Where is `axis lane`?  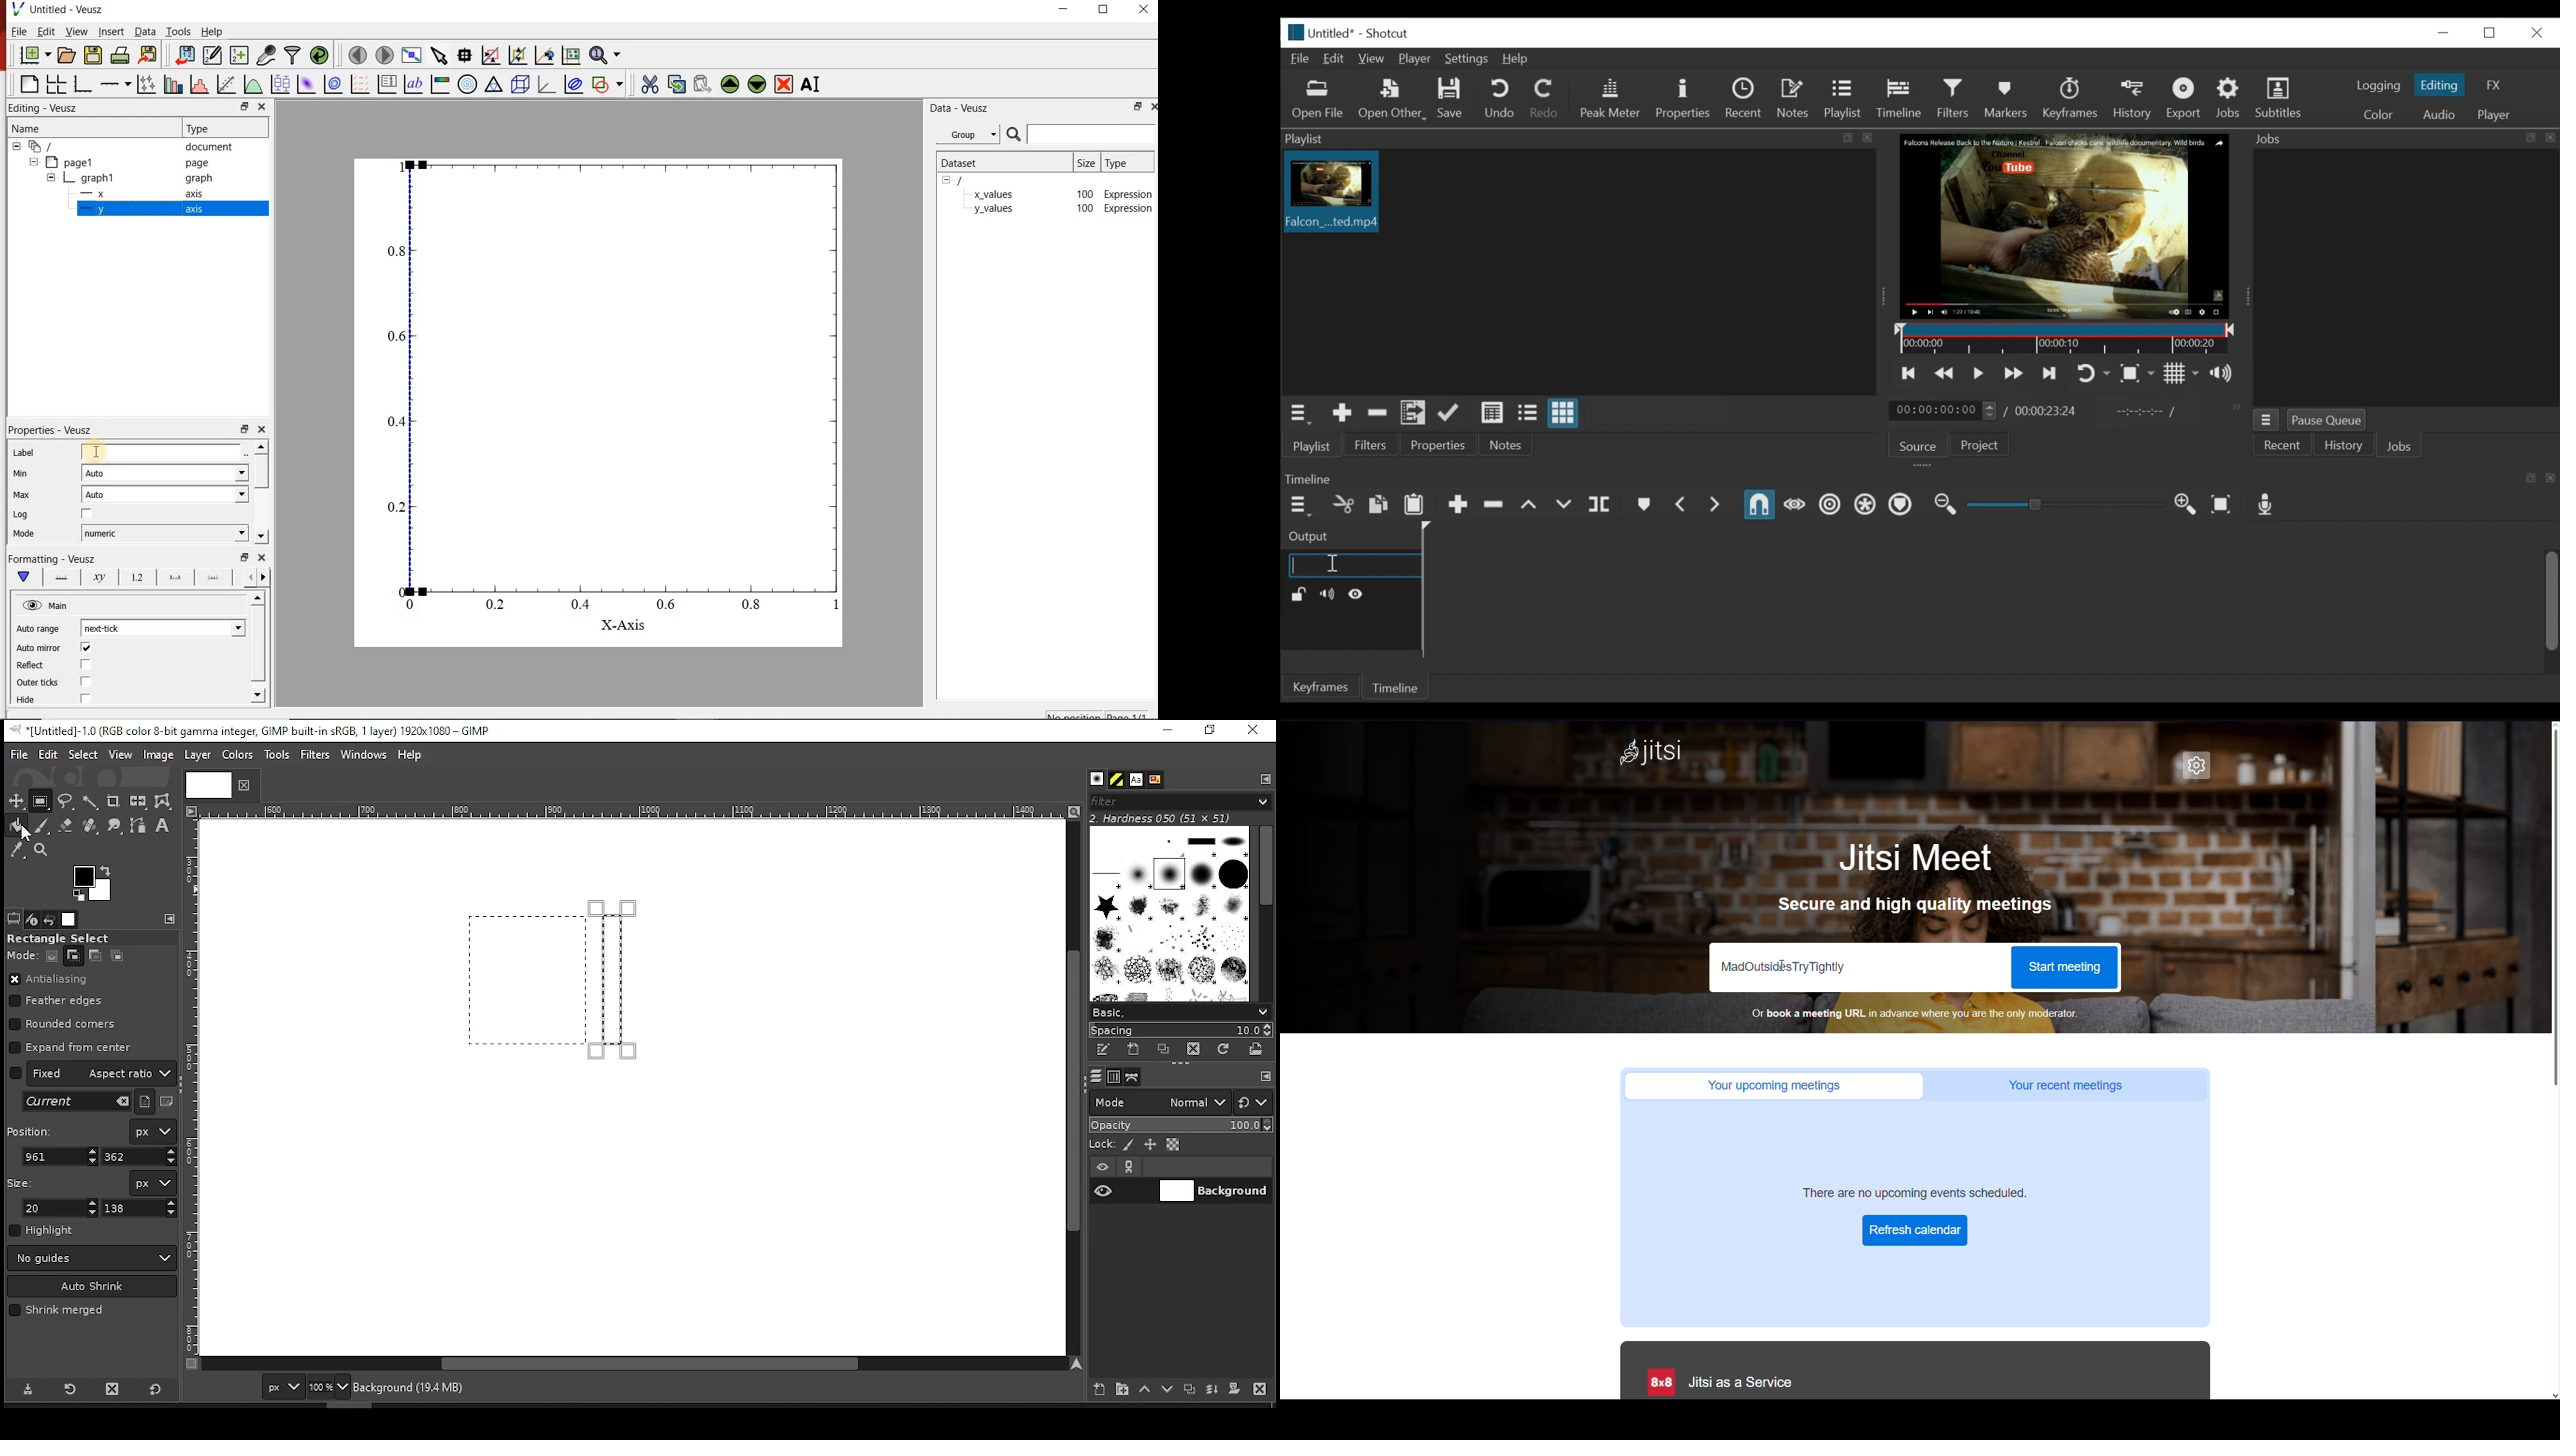 axis lane is located at coordinates (62, 579).